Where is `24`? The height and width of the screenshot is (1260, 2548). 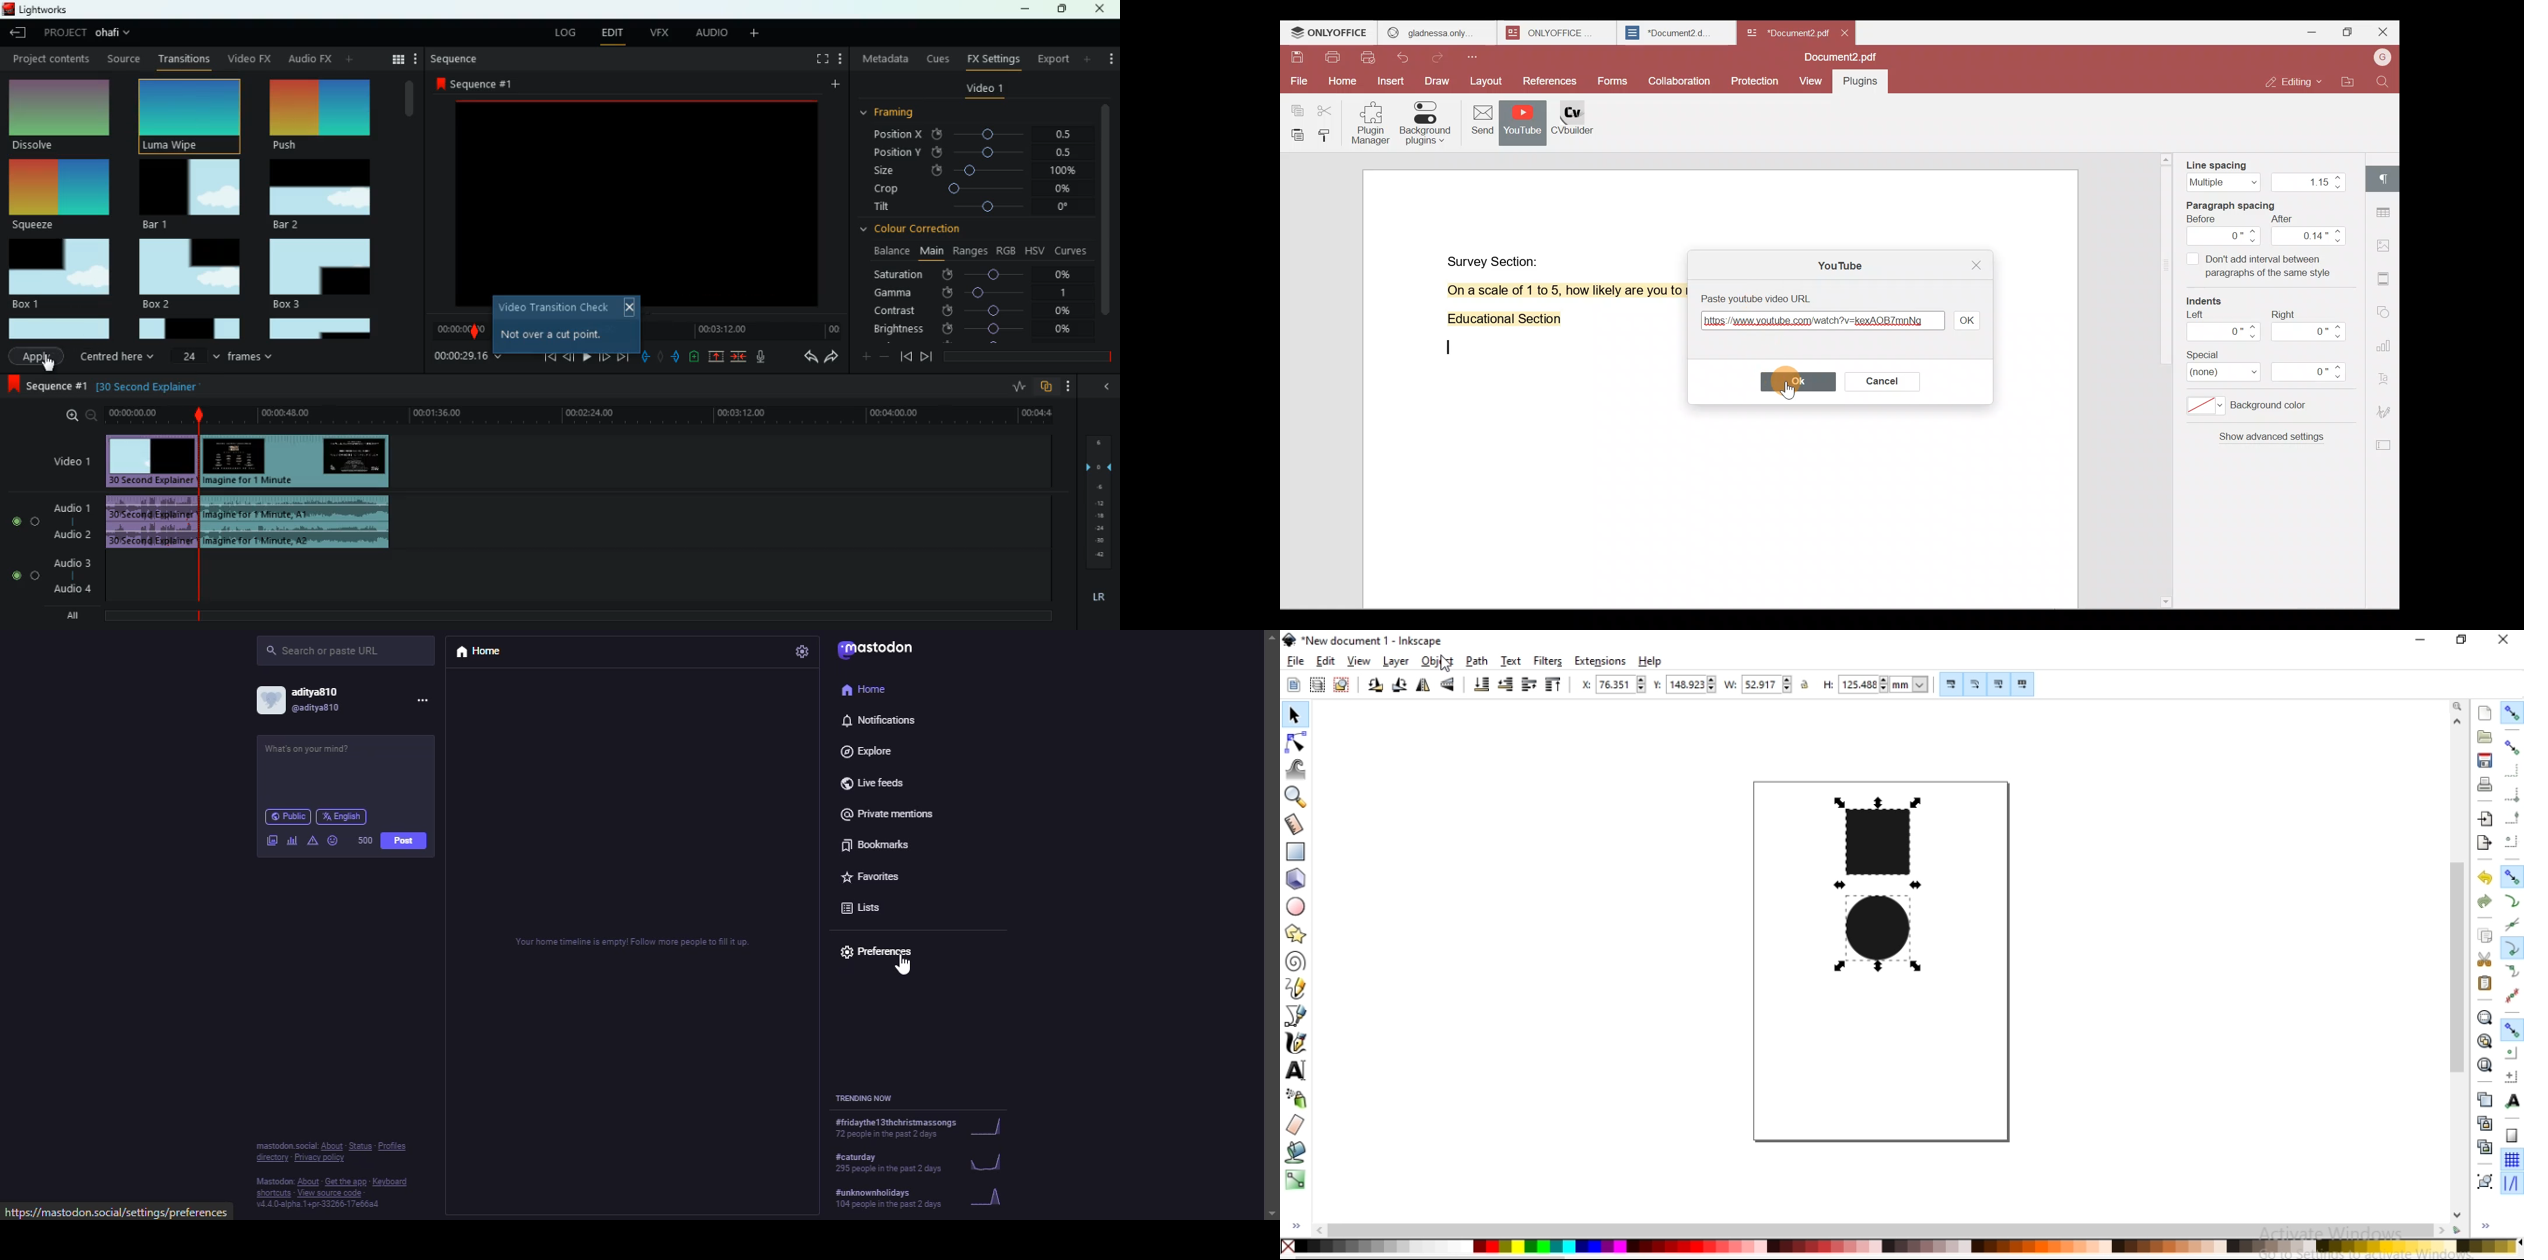 24 is located at coordinates (197, 355).